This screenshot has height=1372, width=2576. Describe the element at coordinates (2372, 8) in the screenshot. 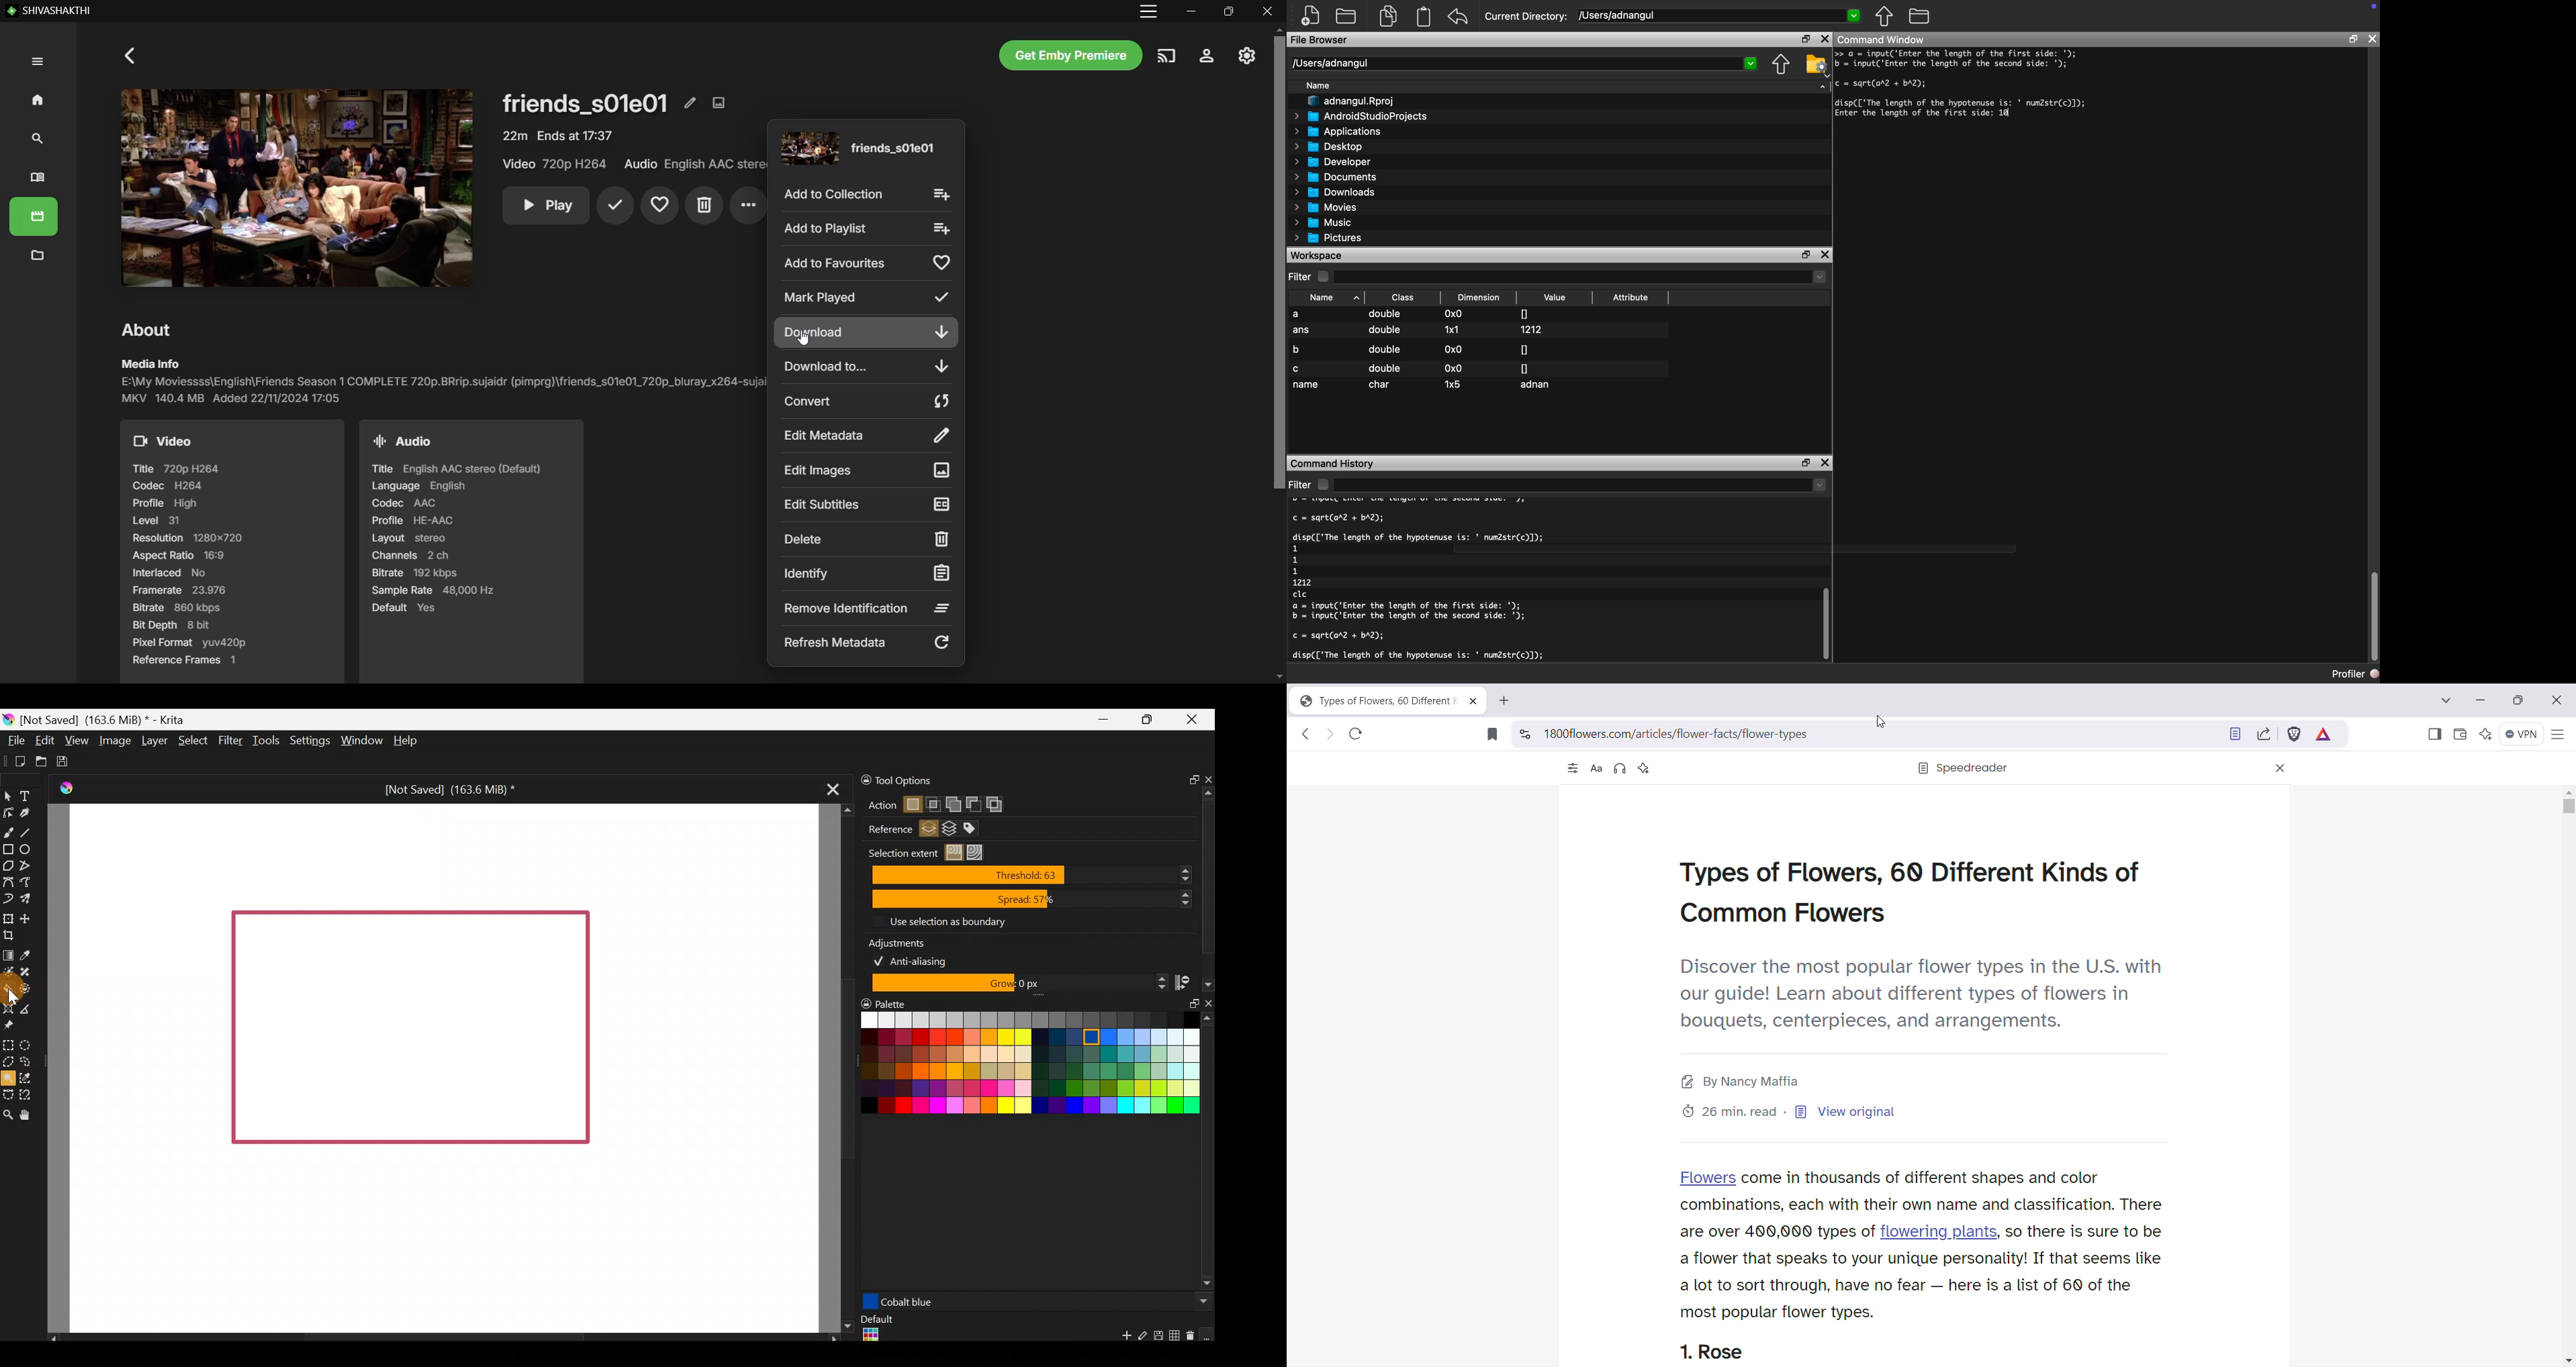

I see `icon` at that location.